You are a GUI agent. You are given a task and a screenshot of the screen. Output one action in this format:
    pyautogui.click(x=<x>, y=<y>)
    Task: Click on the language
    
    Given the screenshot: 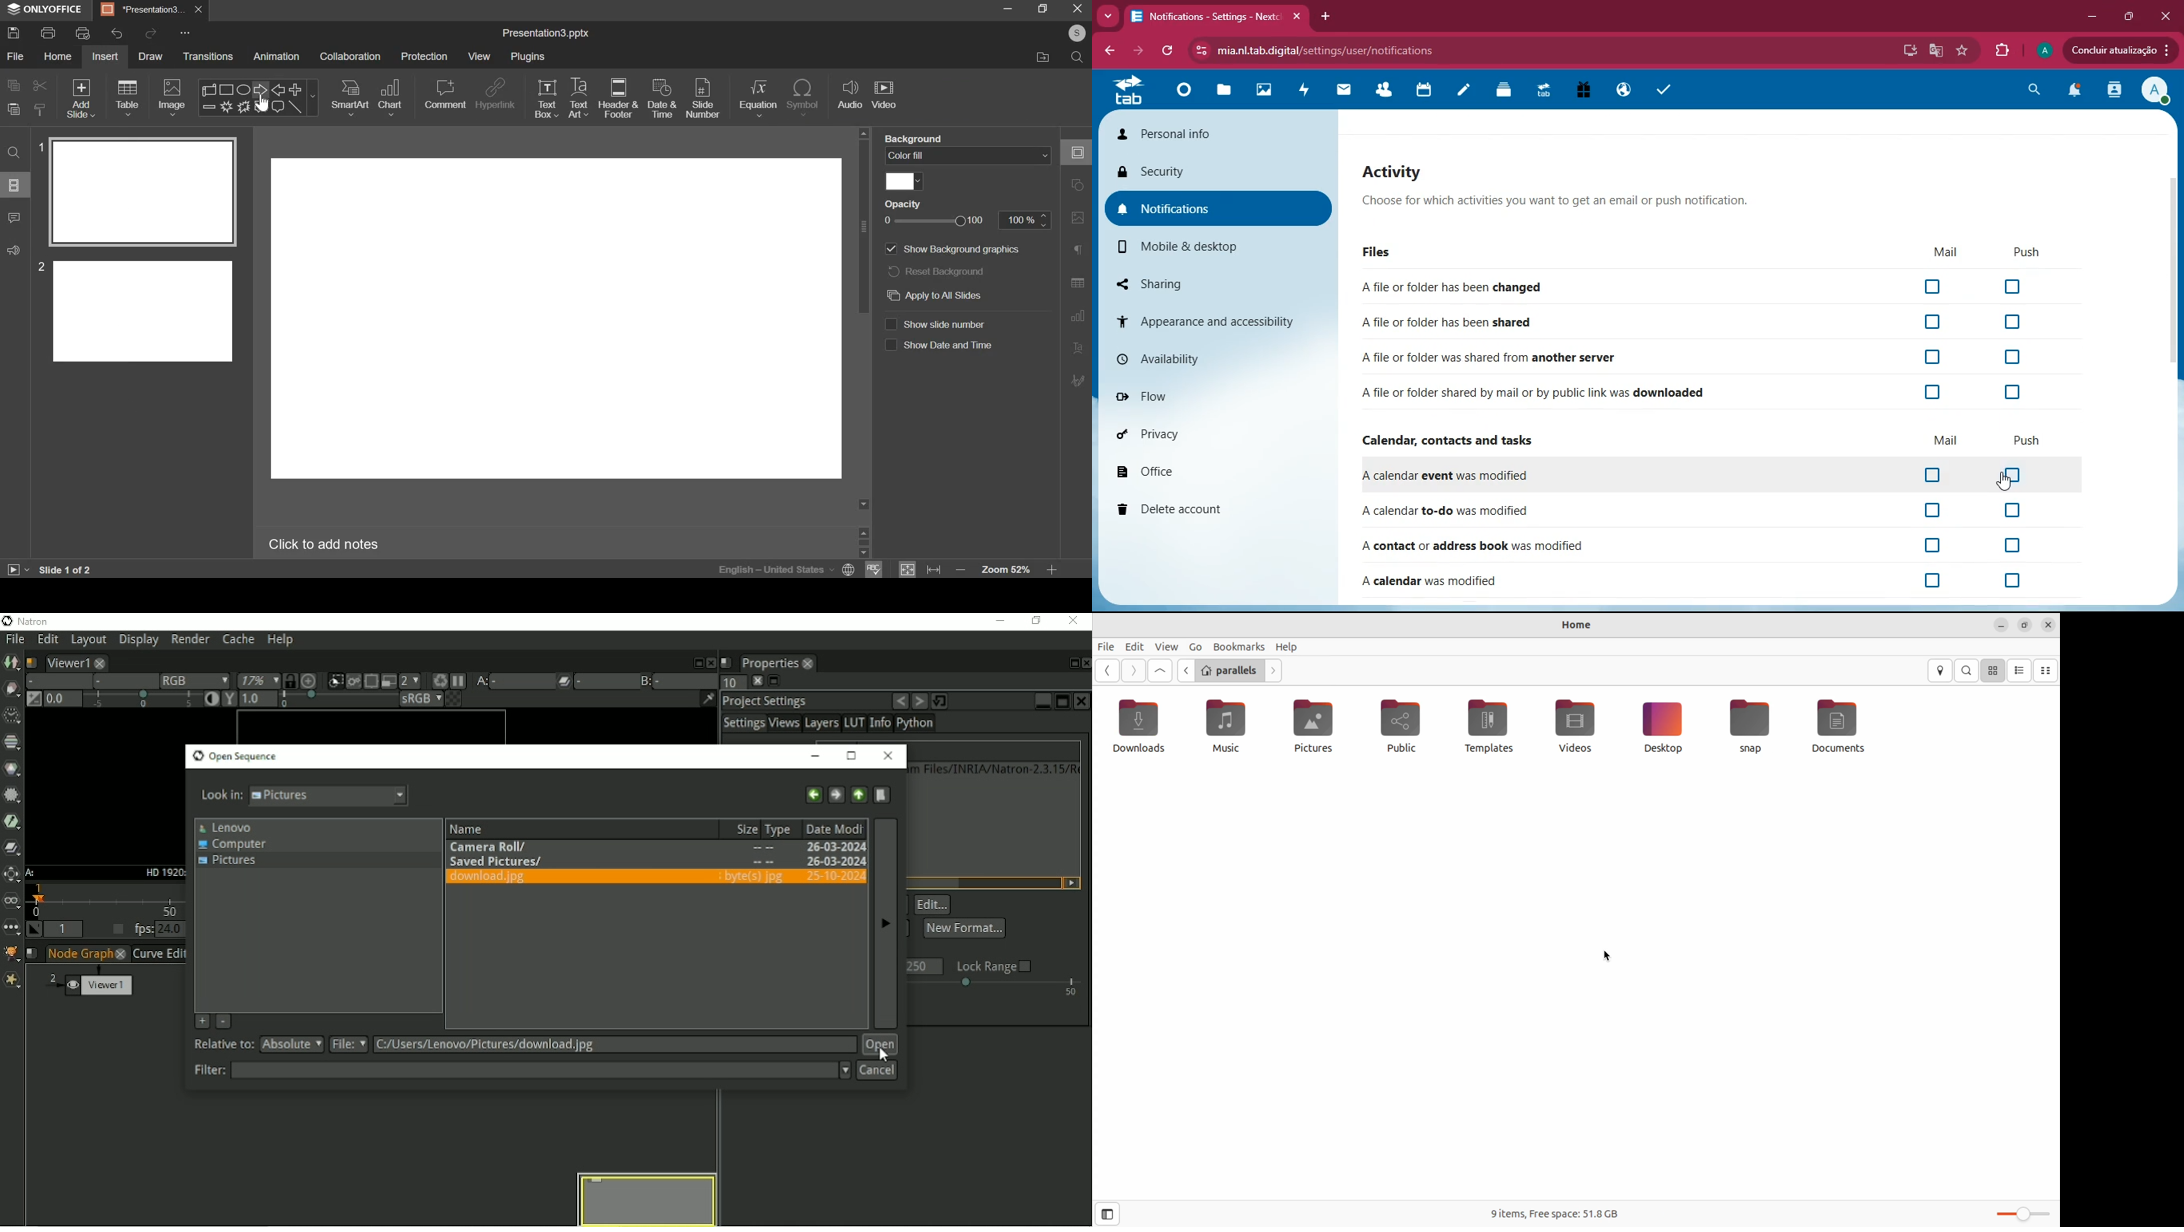 What is the action you would take?
    pyautogui.click(x=760, y=569)
    